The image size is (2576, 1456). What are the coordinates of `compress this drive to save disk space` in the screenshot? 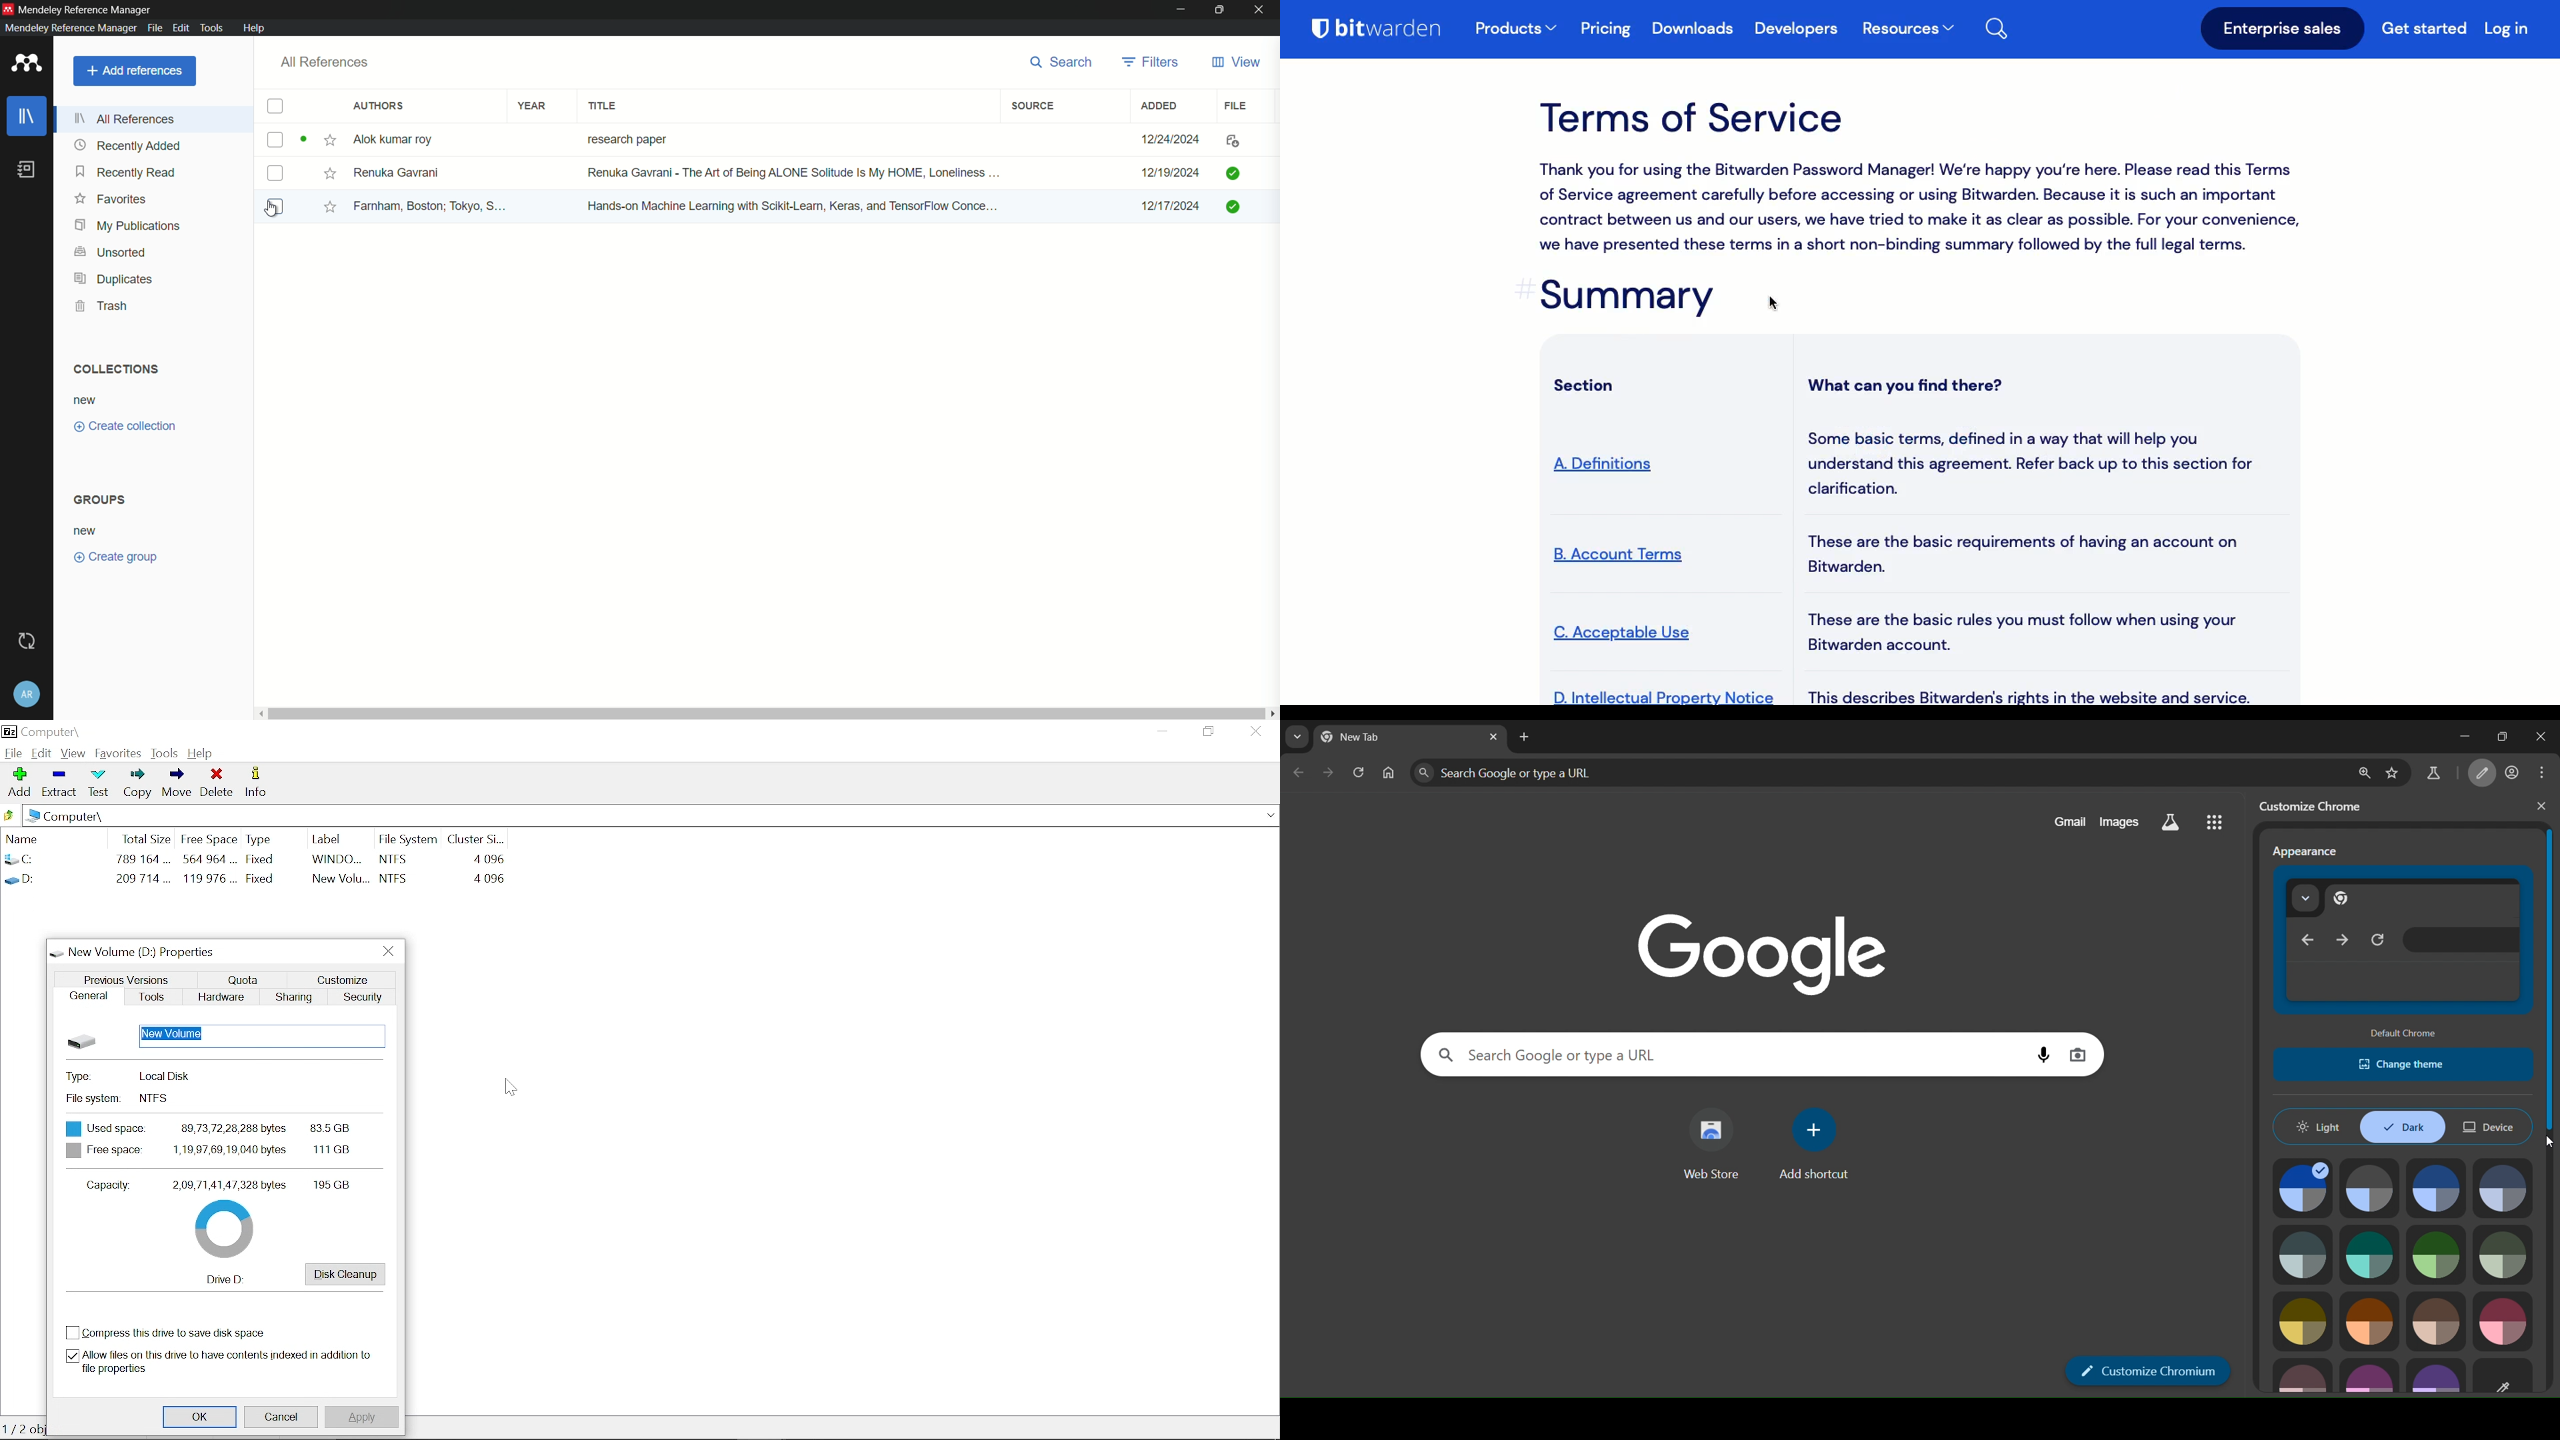 It's located at (177, 1332).